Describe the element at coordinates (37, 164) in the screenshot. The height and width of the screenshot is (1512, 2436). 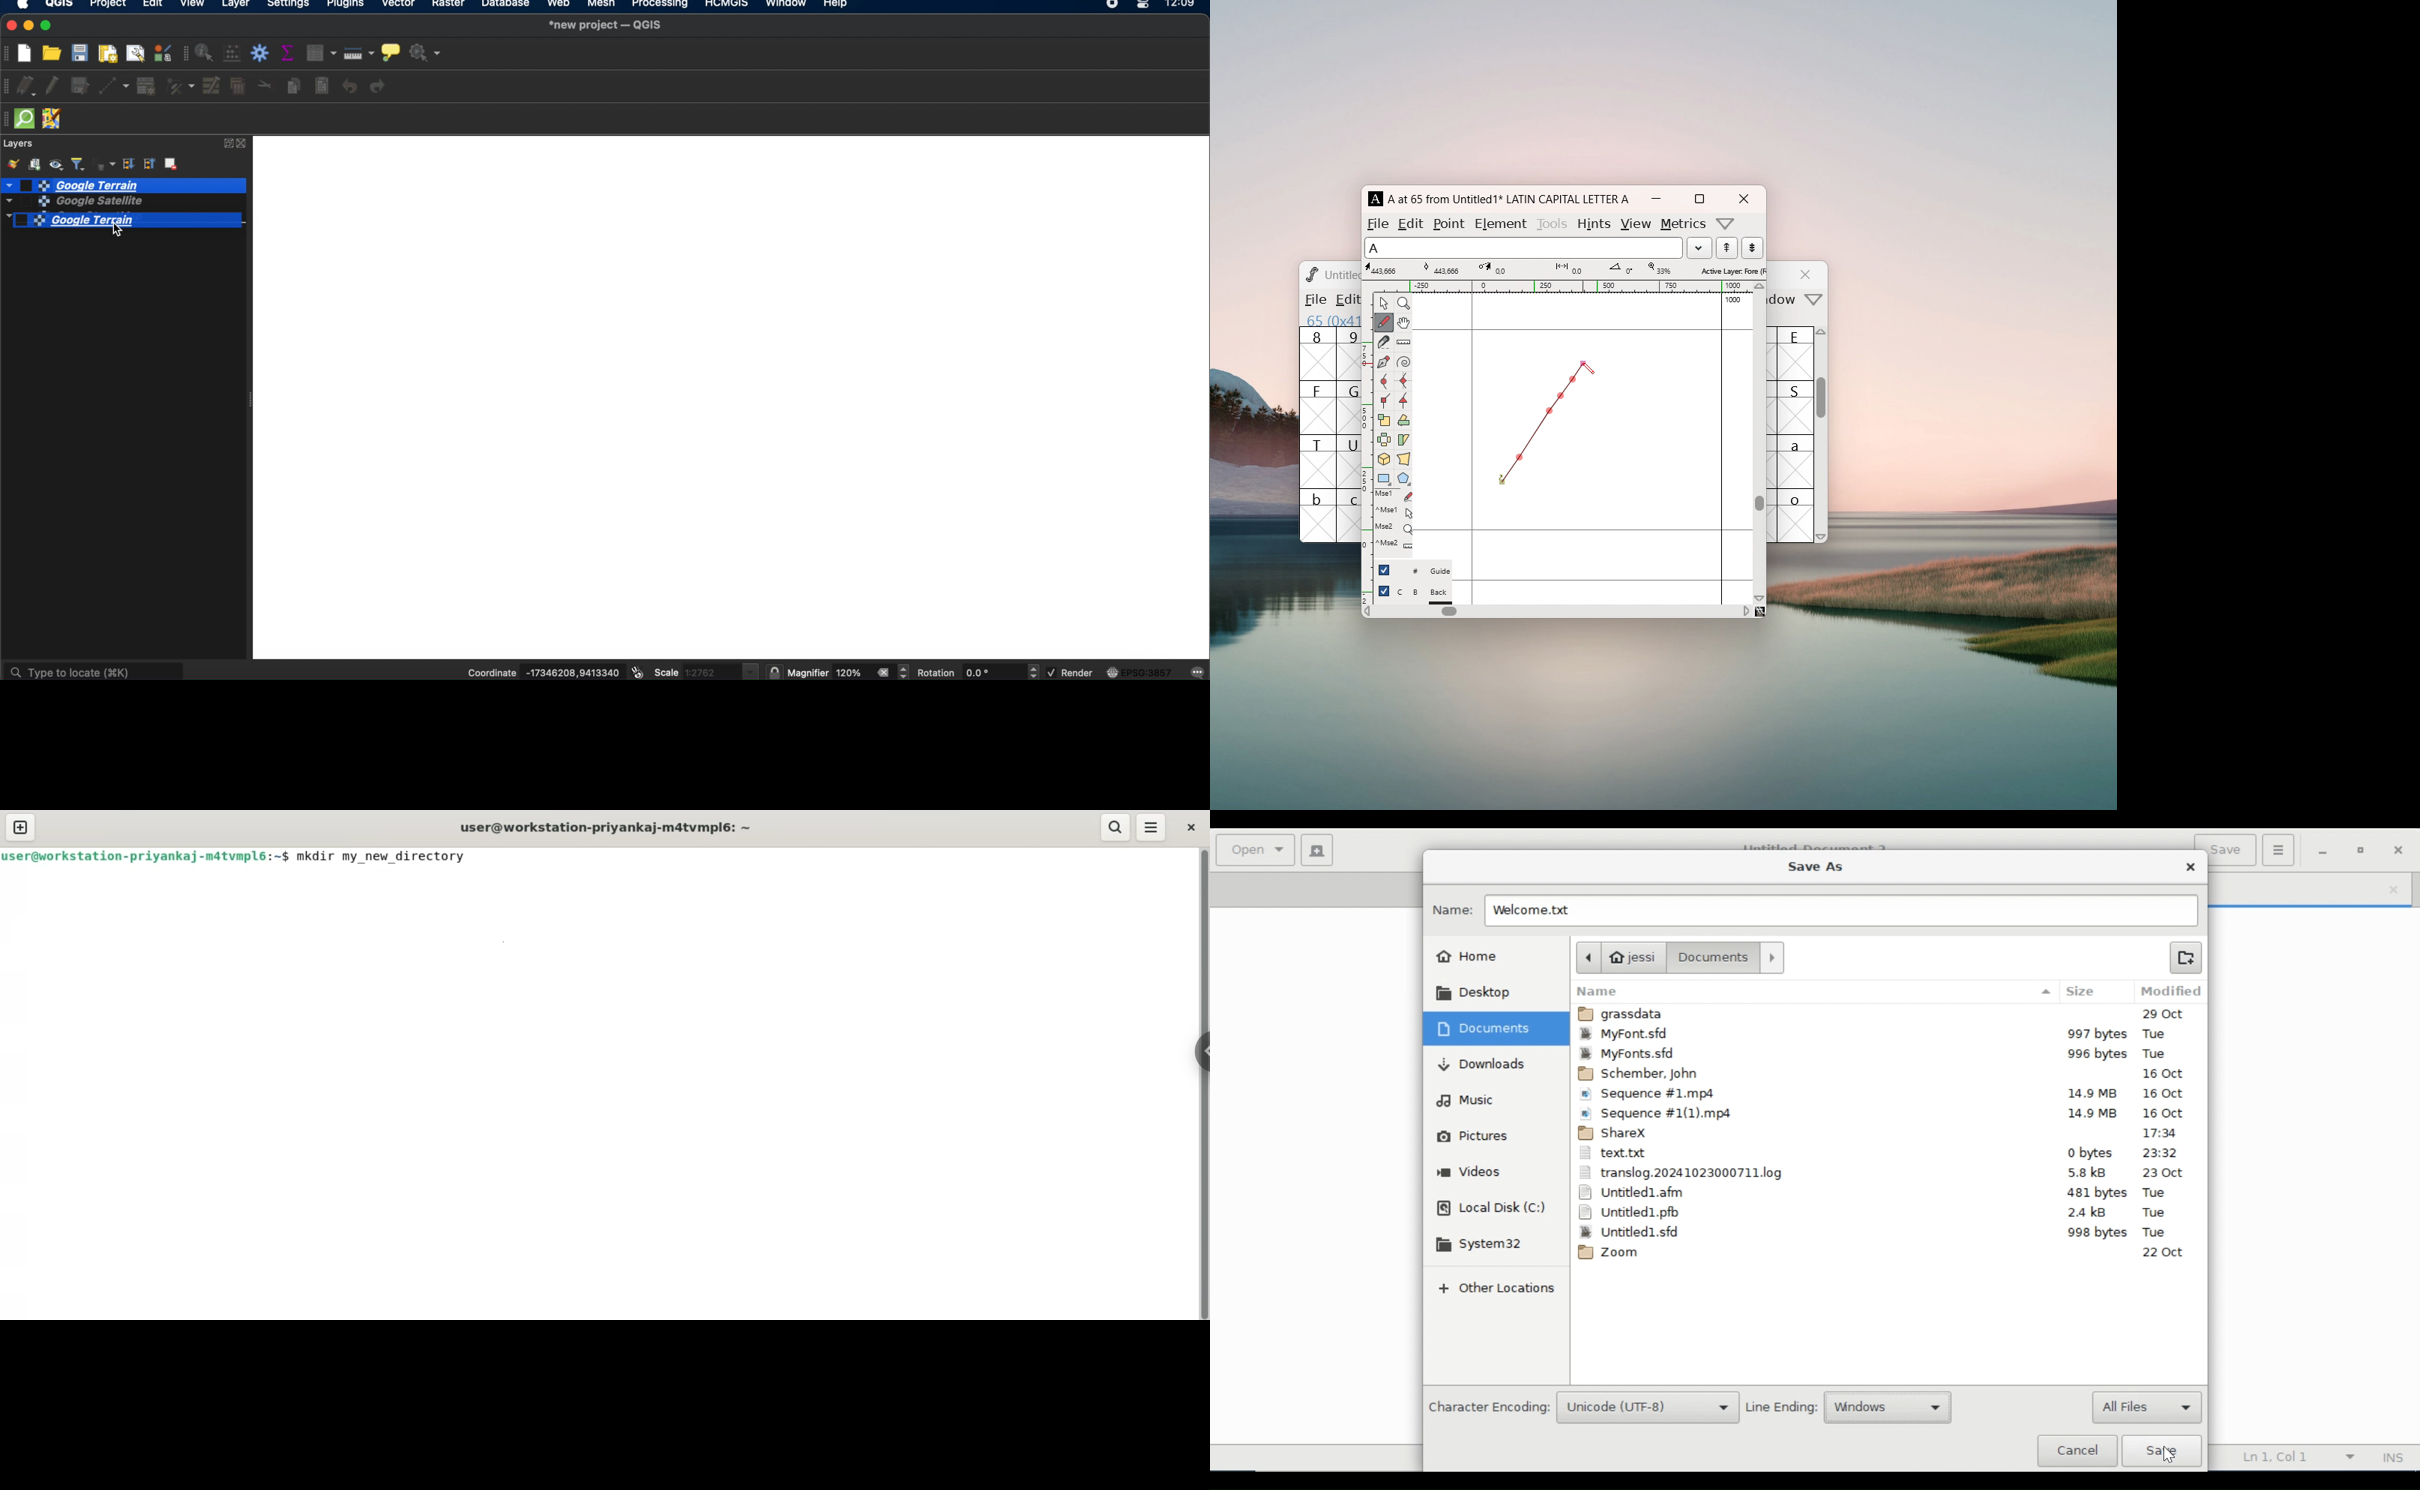
I see `add group` at that location.